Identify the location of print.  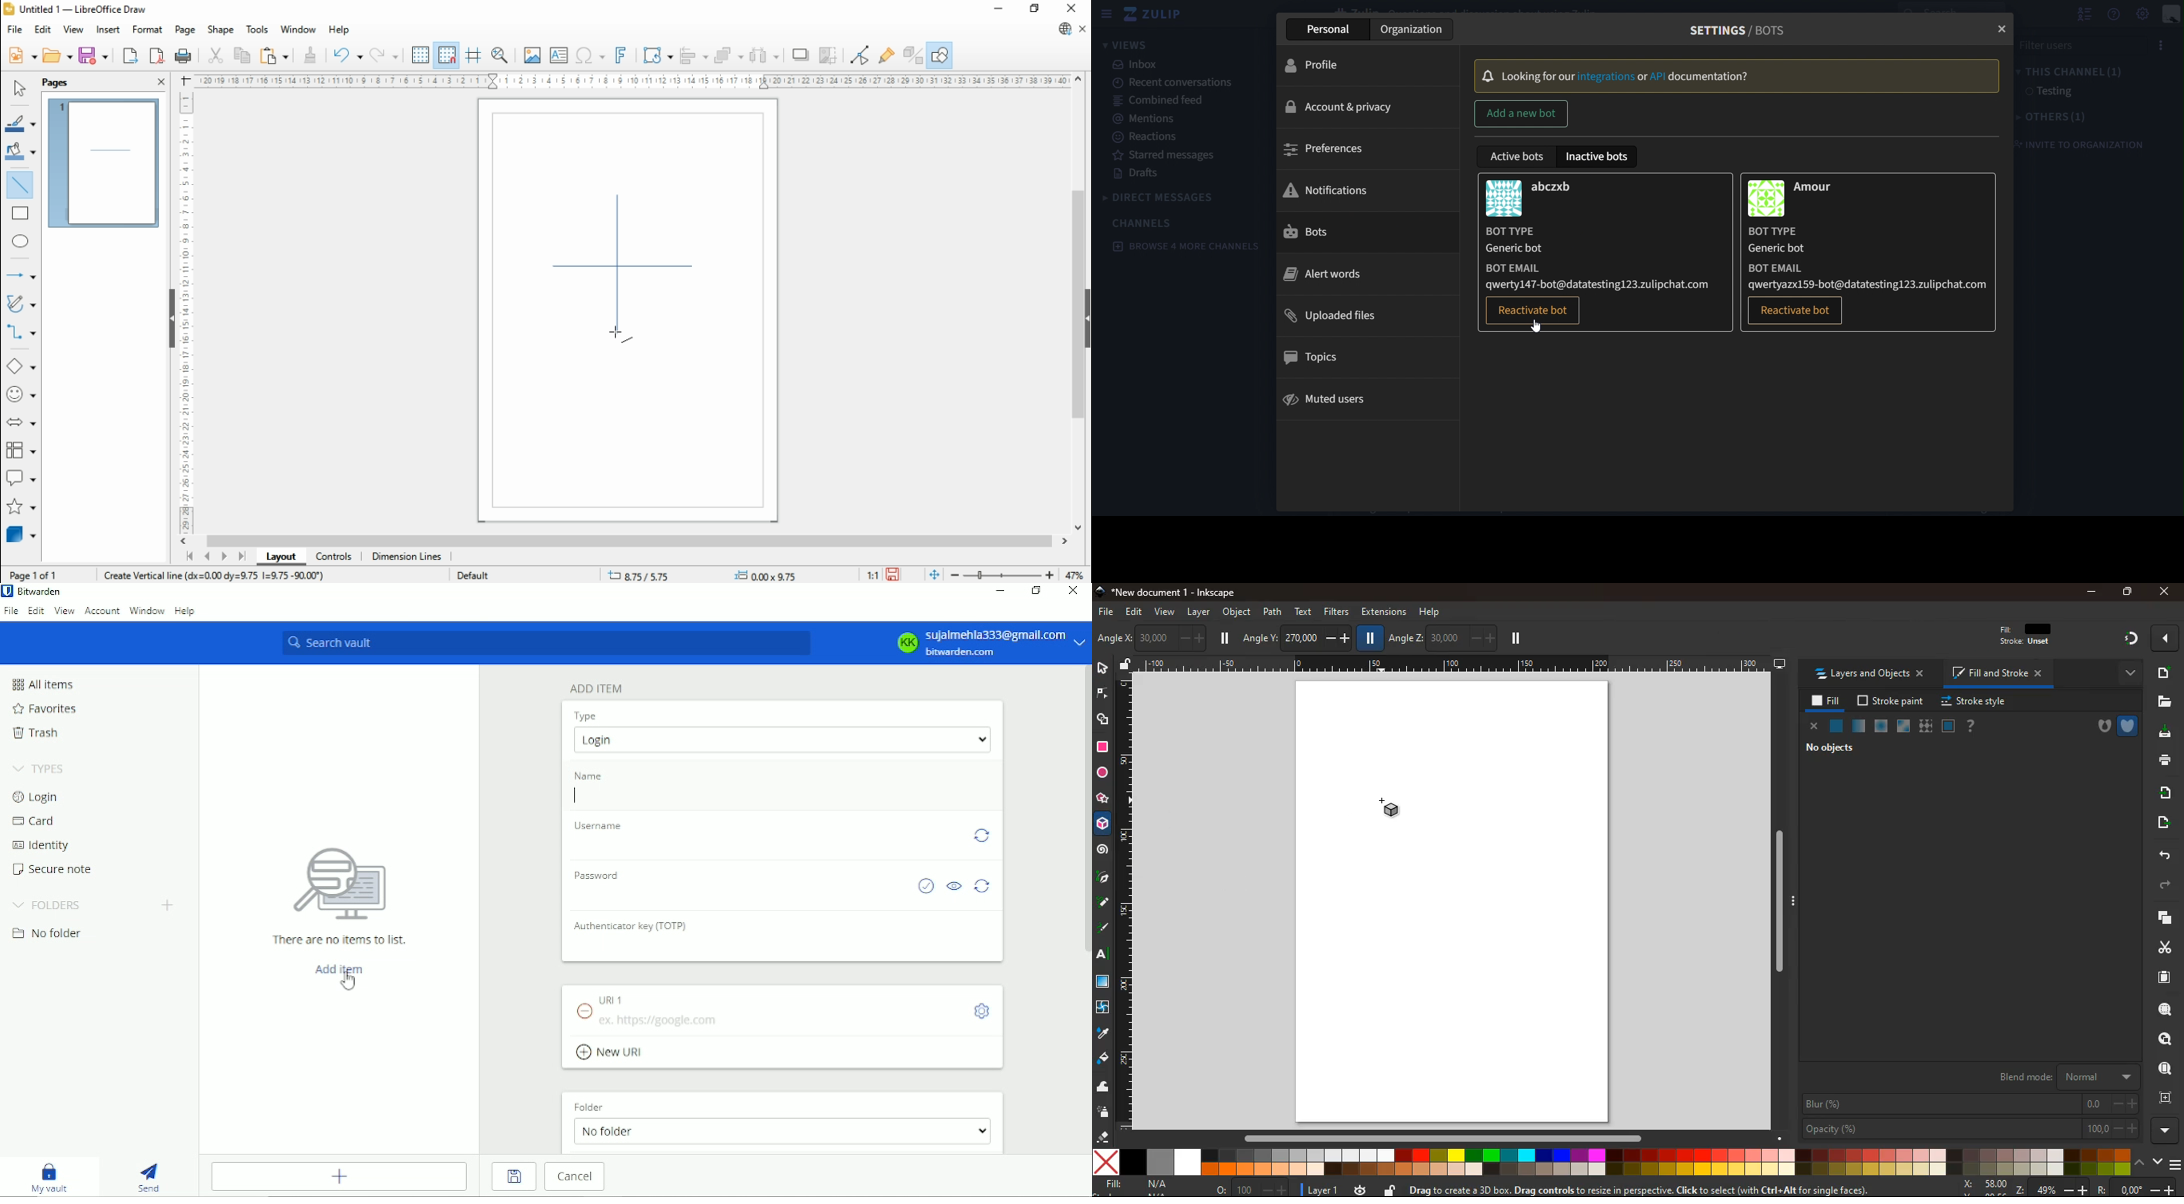
(2162, 761).